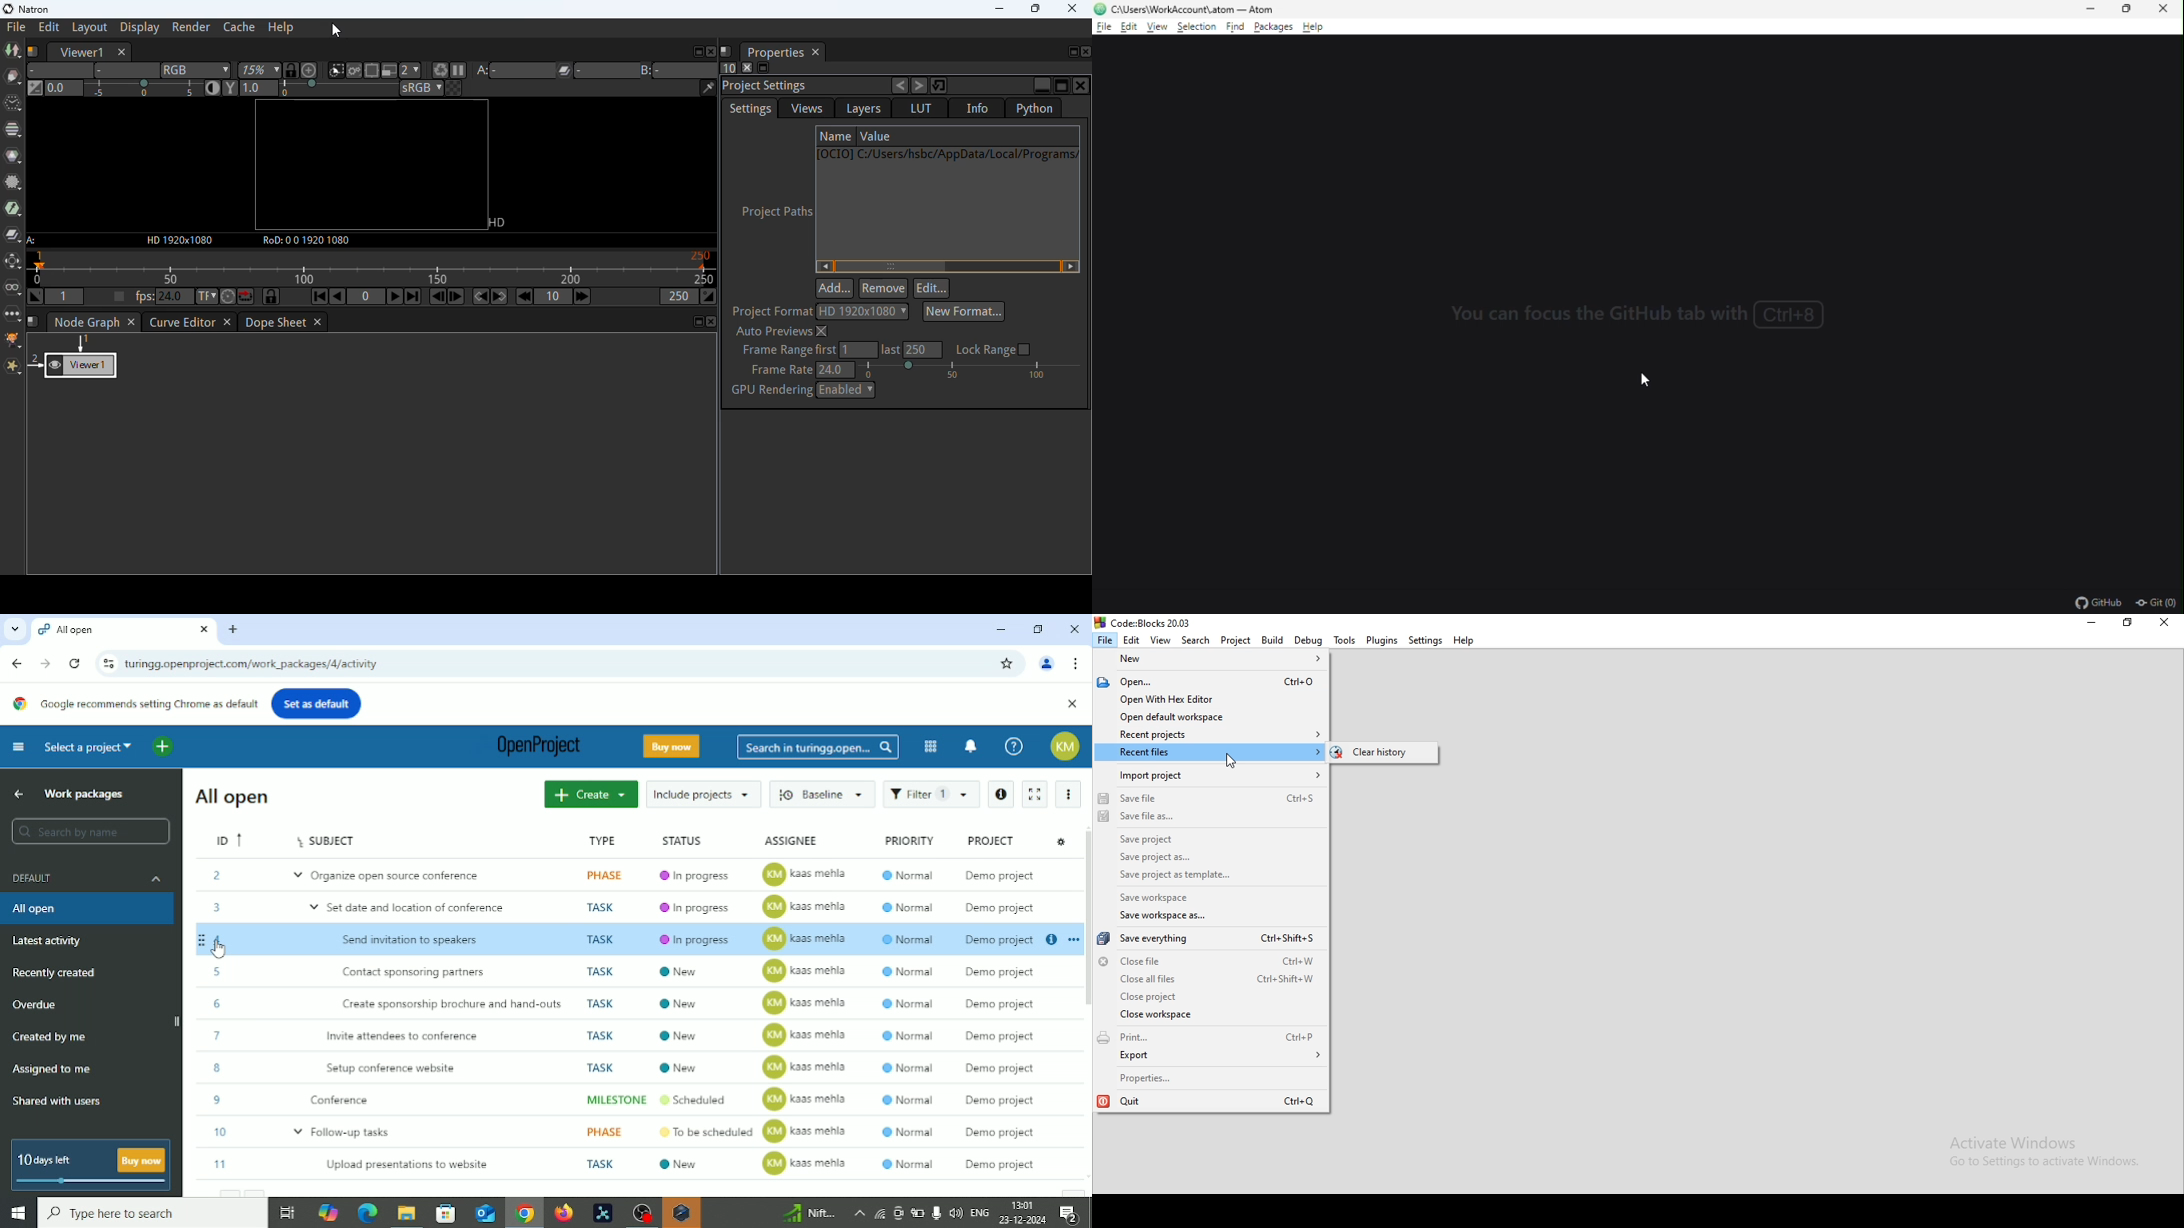  What do you see at coordinates (633, 1034) in the screenshot?
I see `Invite attendees to conference` at bounding box center [633, 1034].